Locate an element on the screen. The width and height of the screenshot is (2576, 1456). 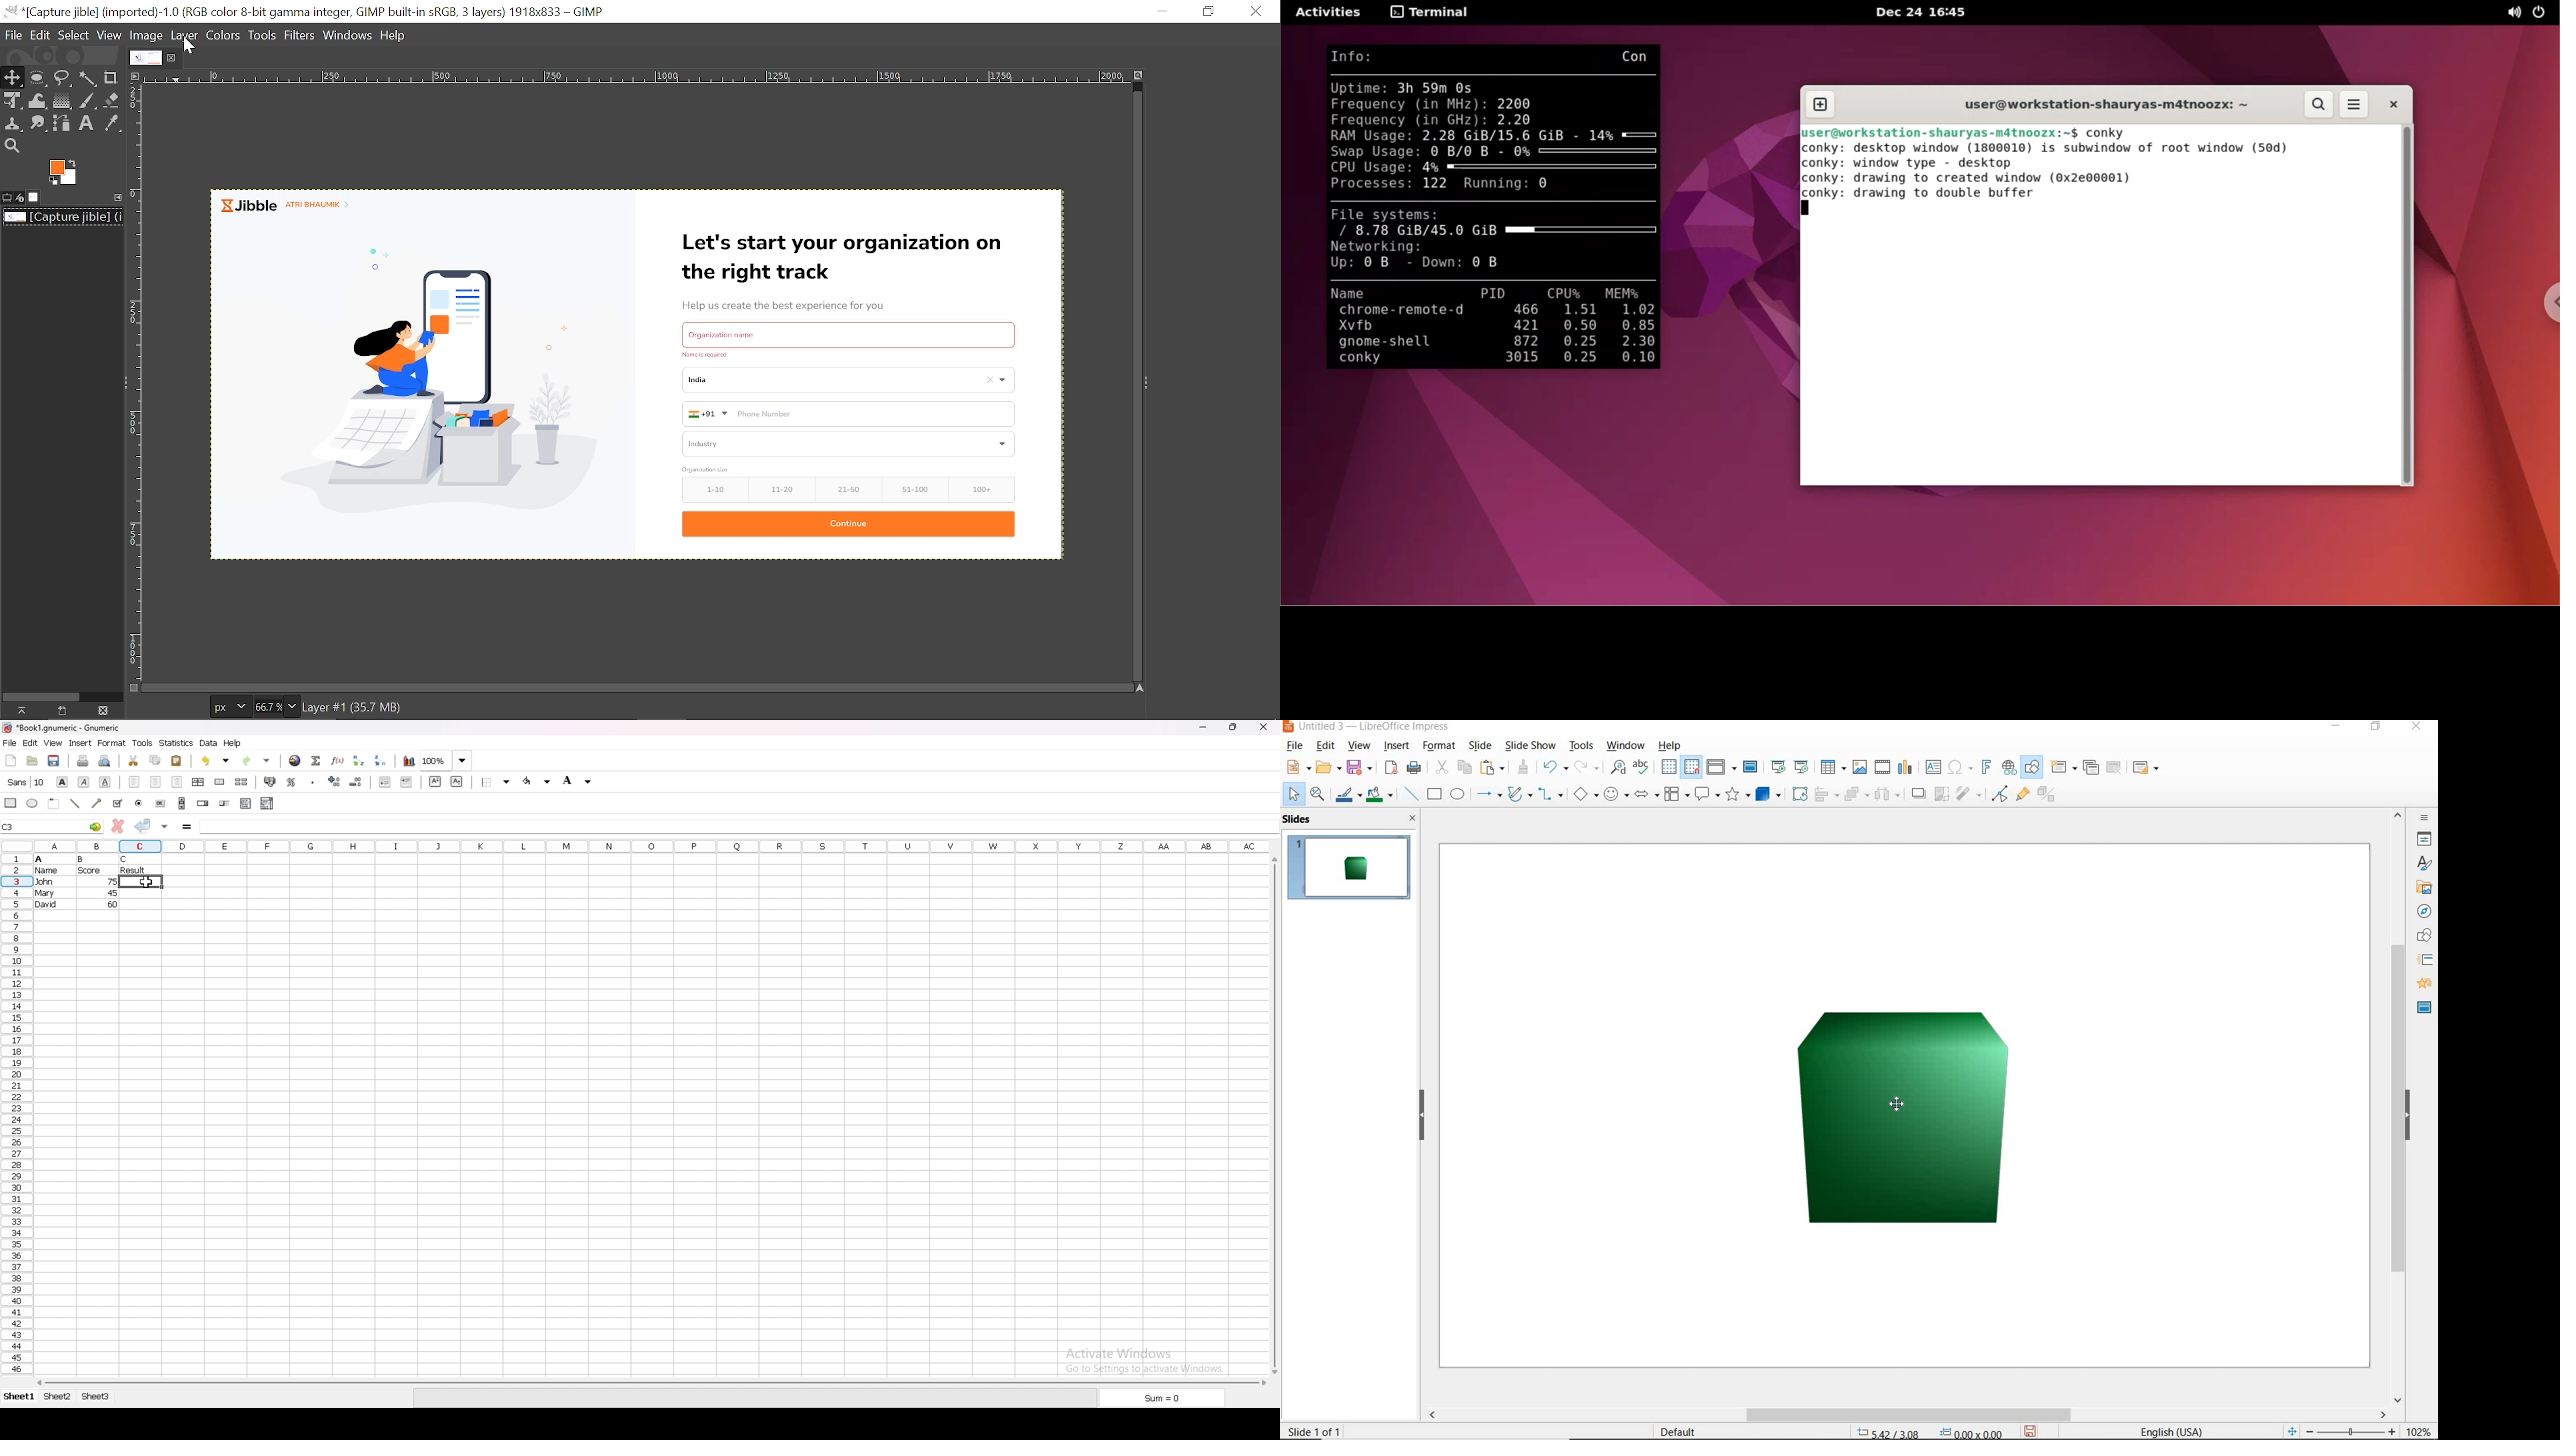
display grid is located at coordinates (1668, 768).